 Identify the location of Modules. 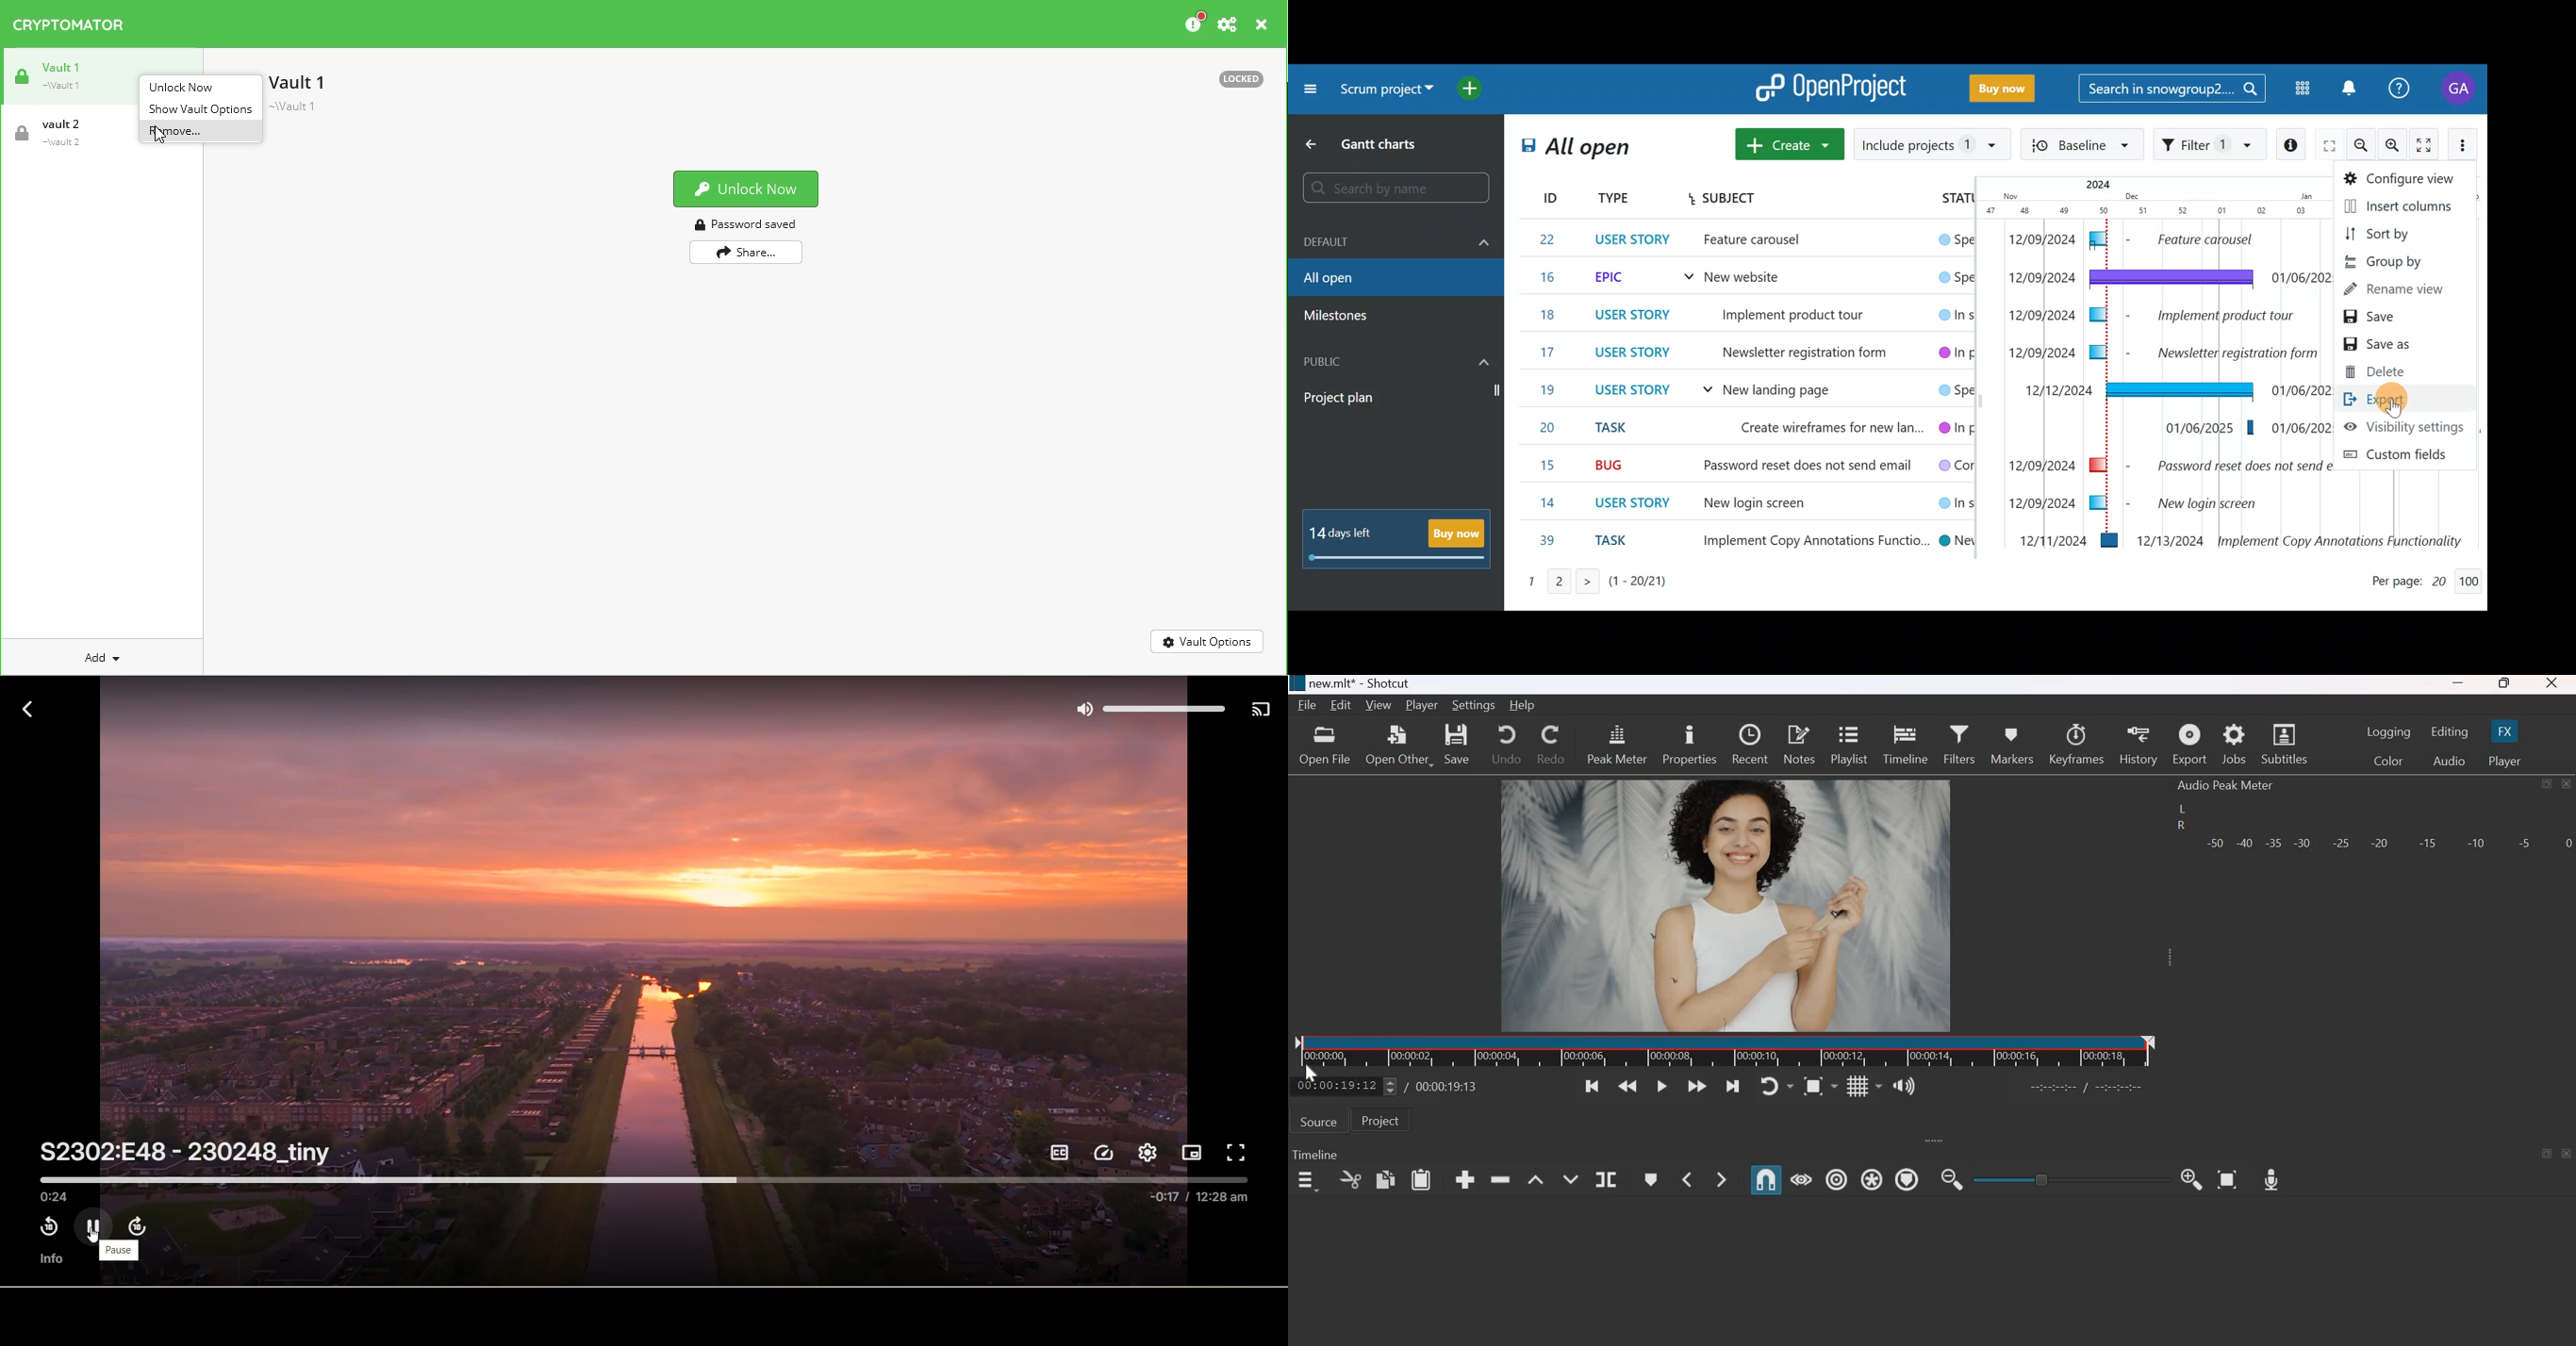
(2301, 89).